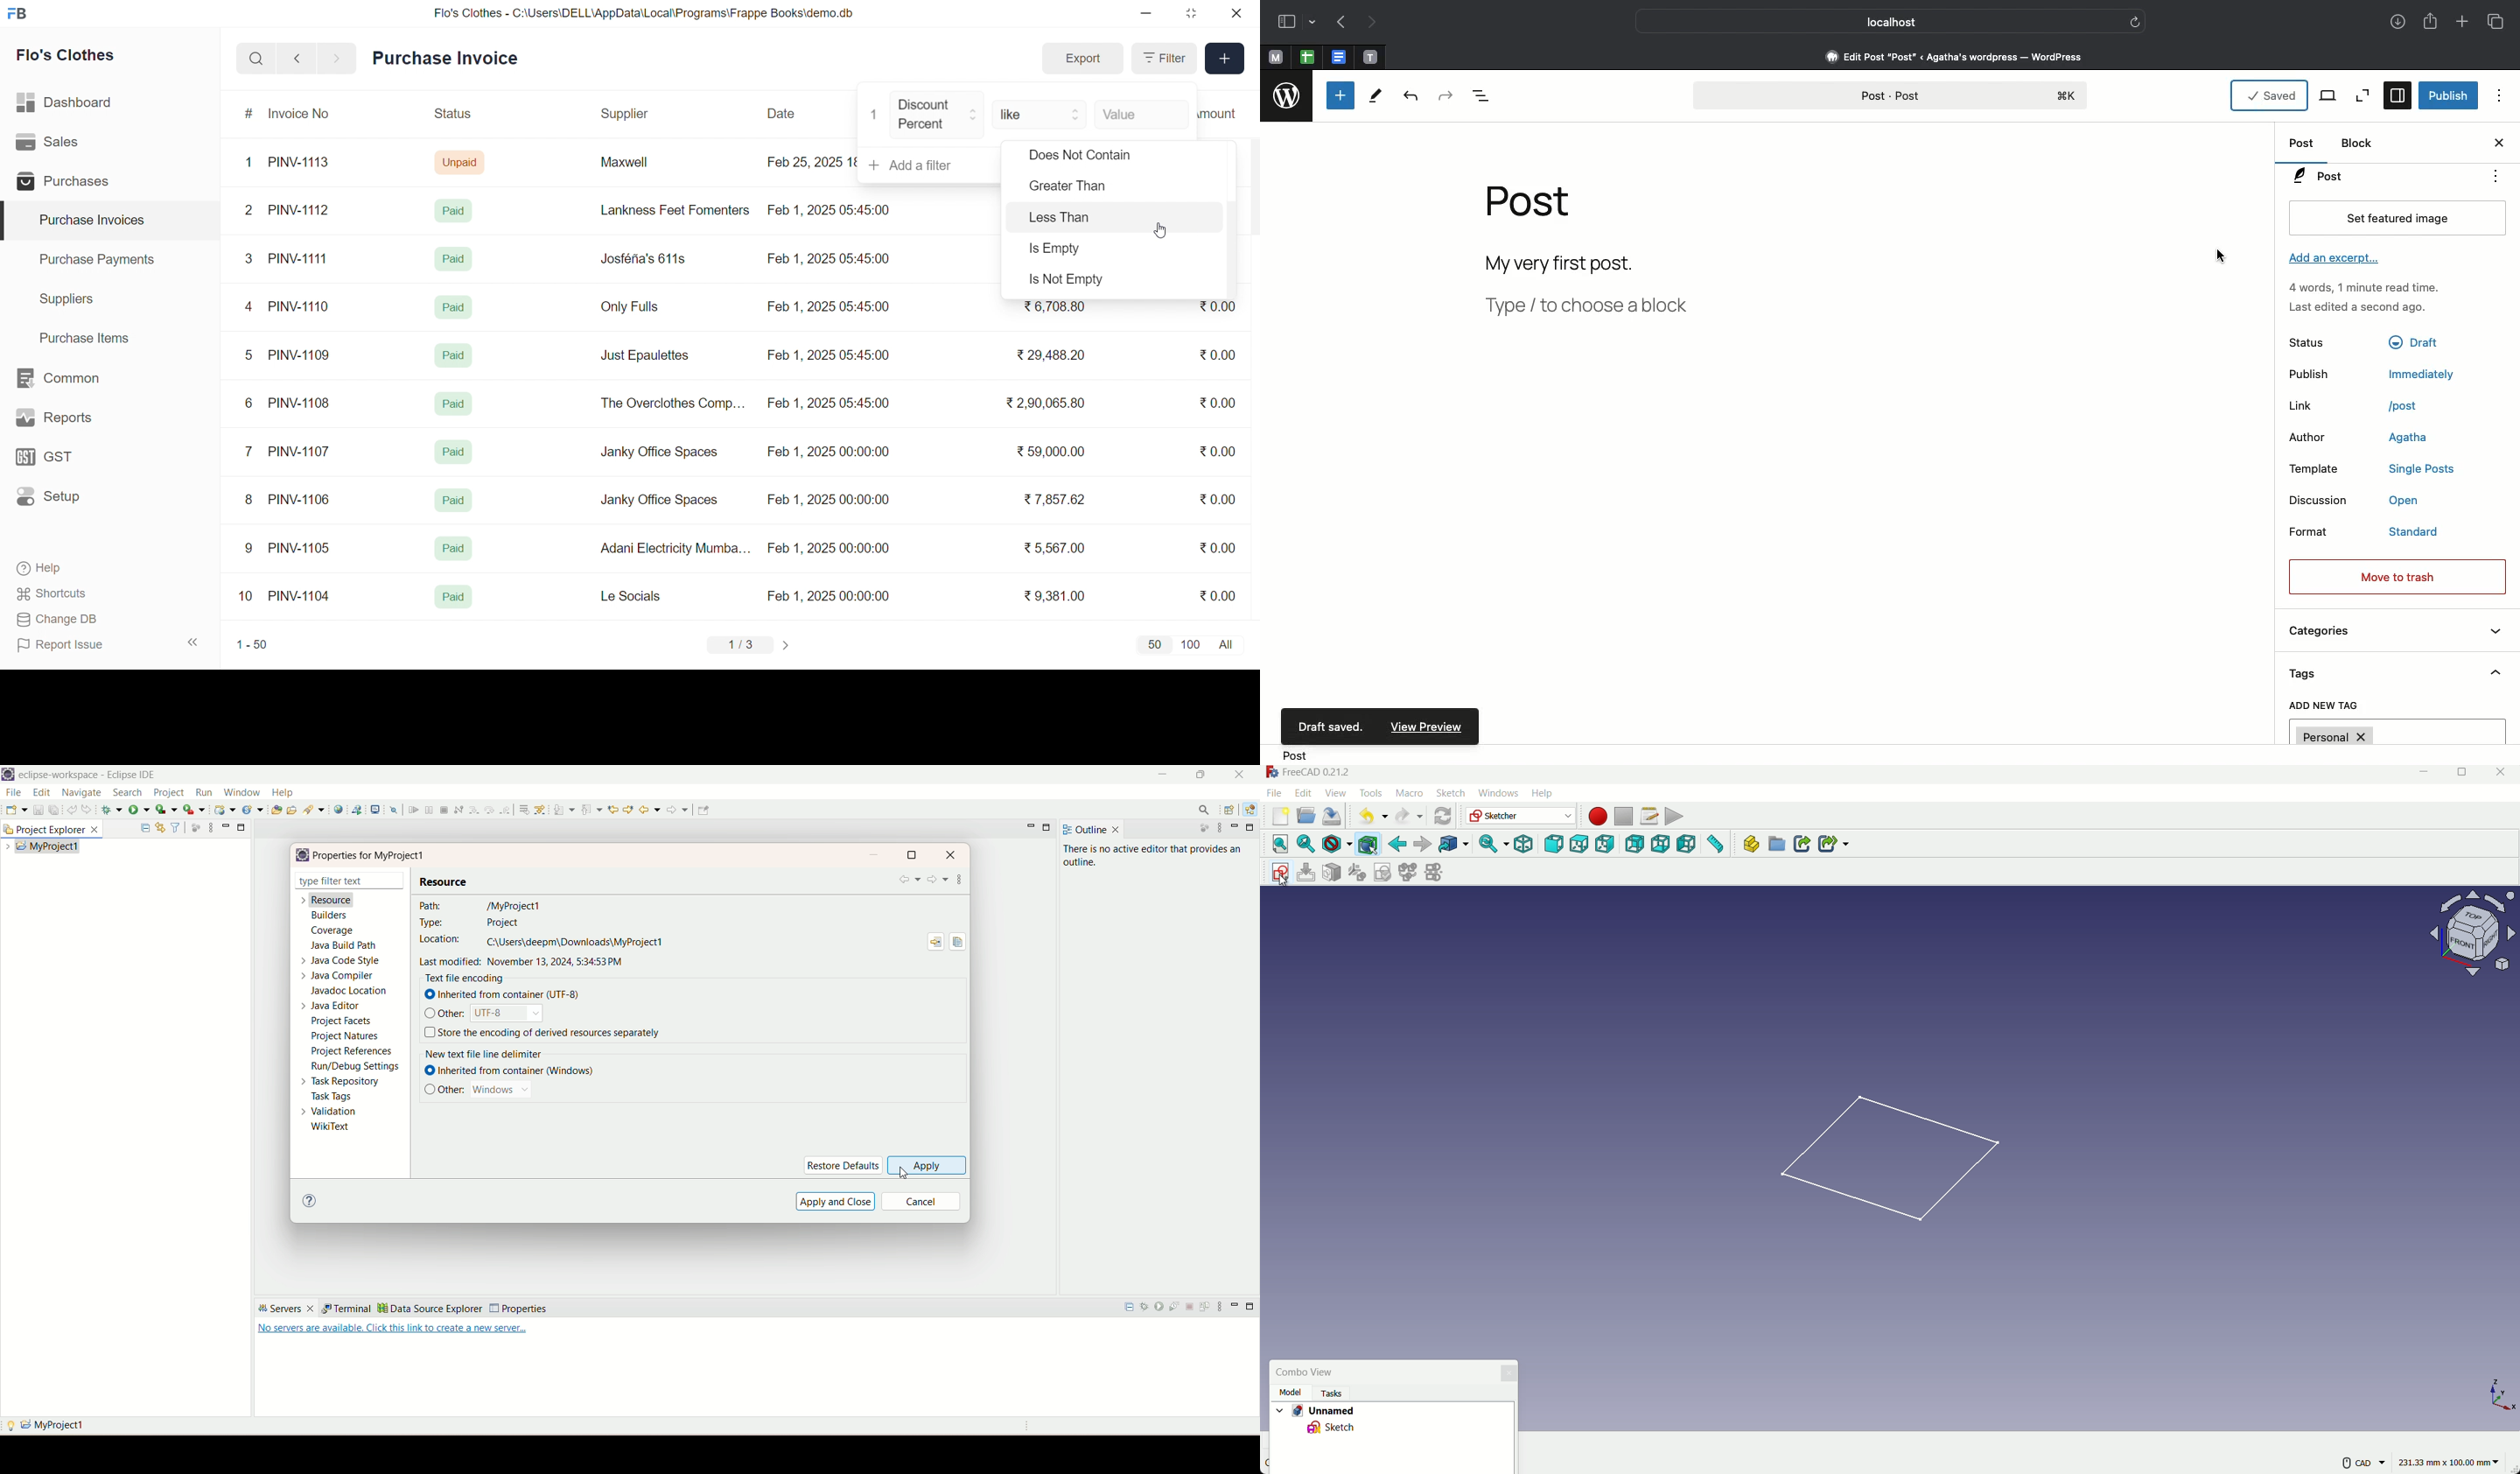 This screenshot has height=1484, width=2520. I want to click on Greater Than, so click(1085, 188).